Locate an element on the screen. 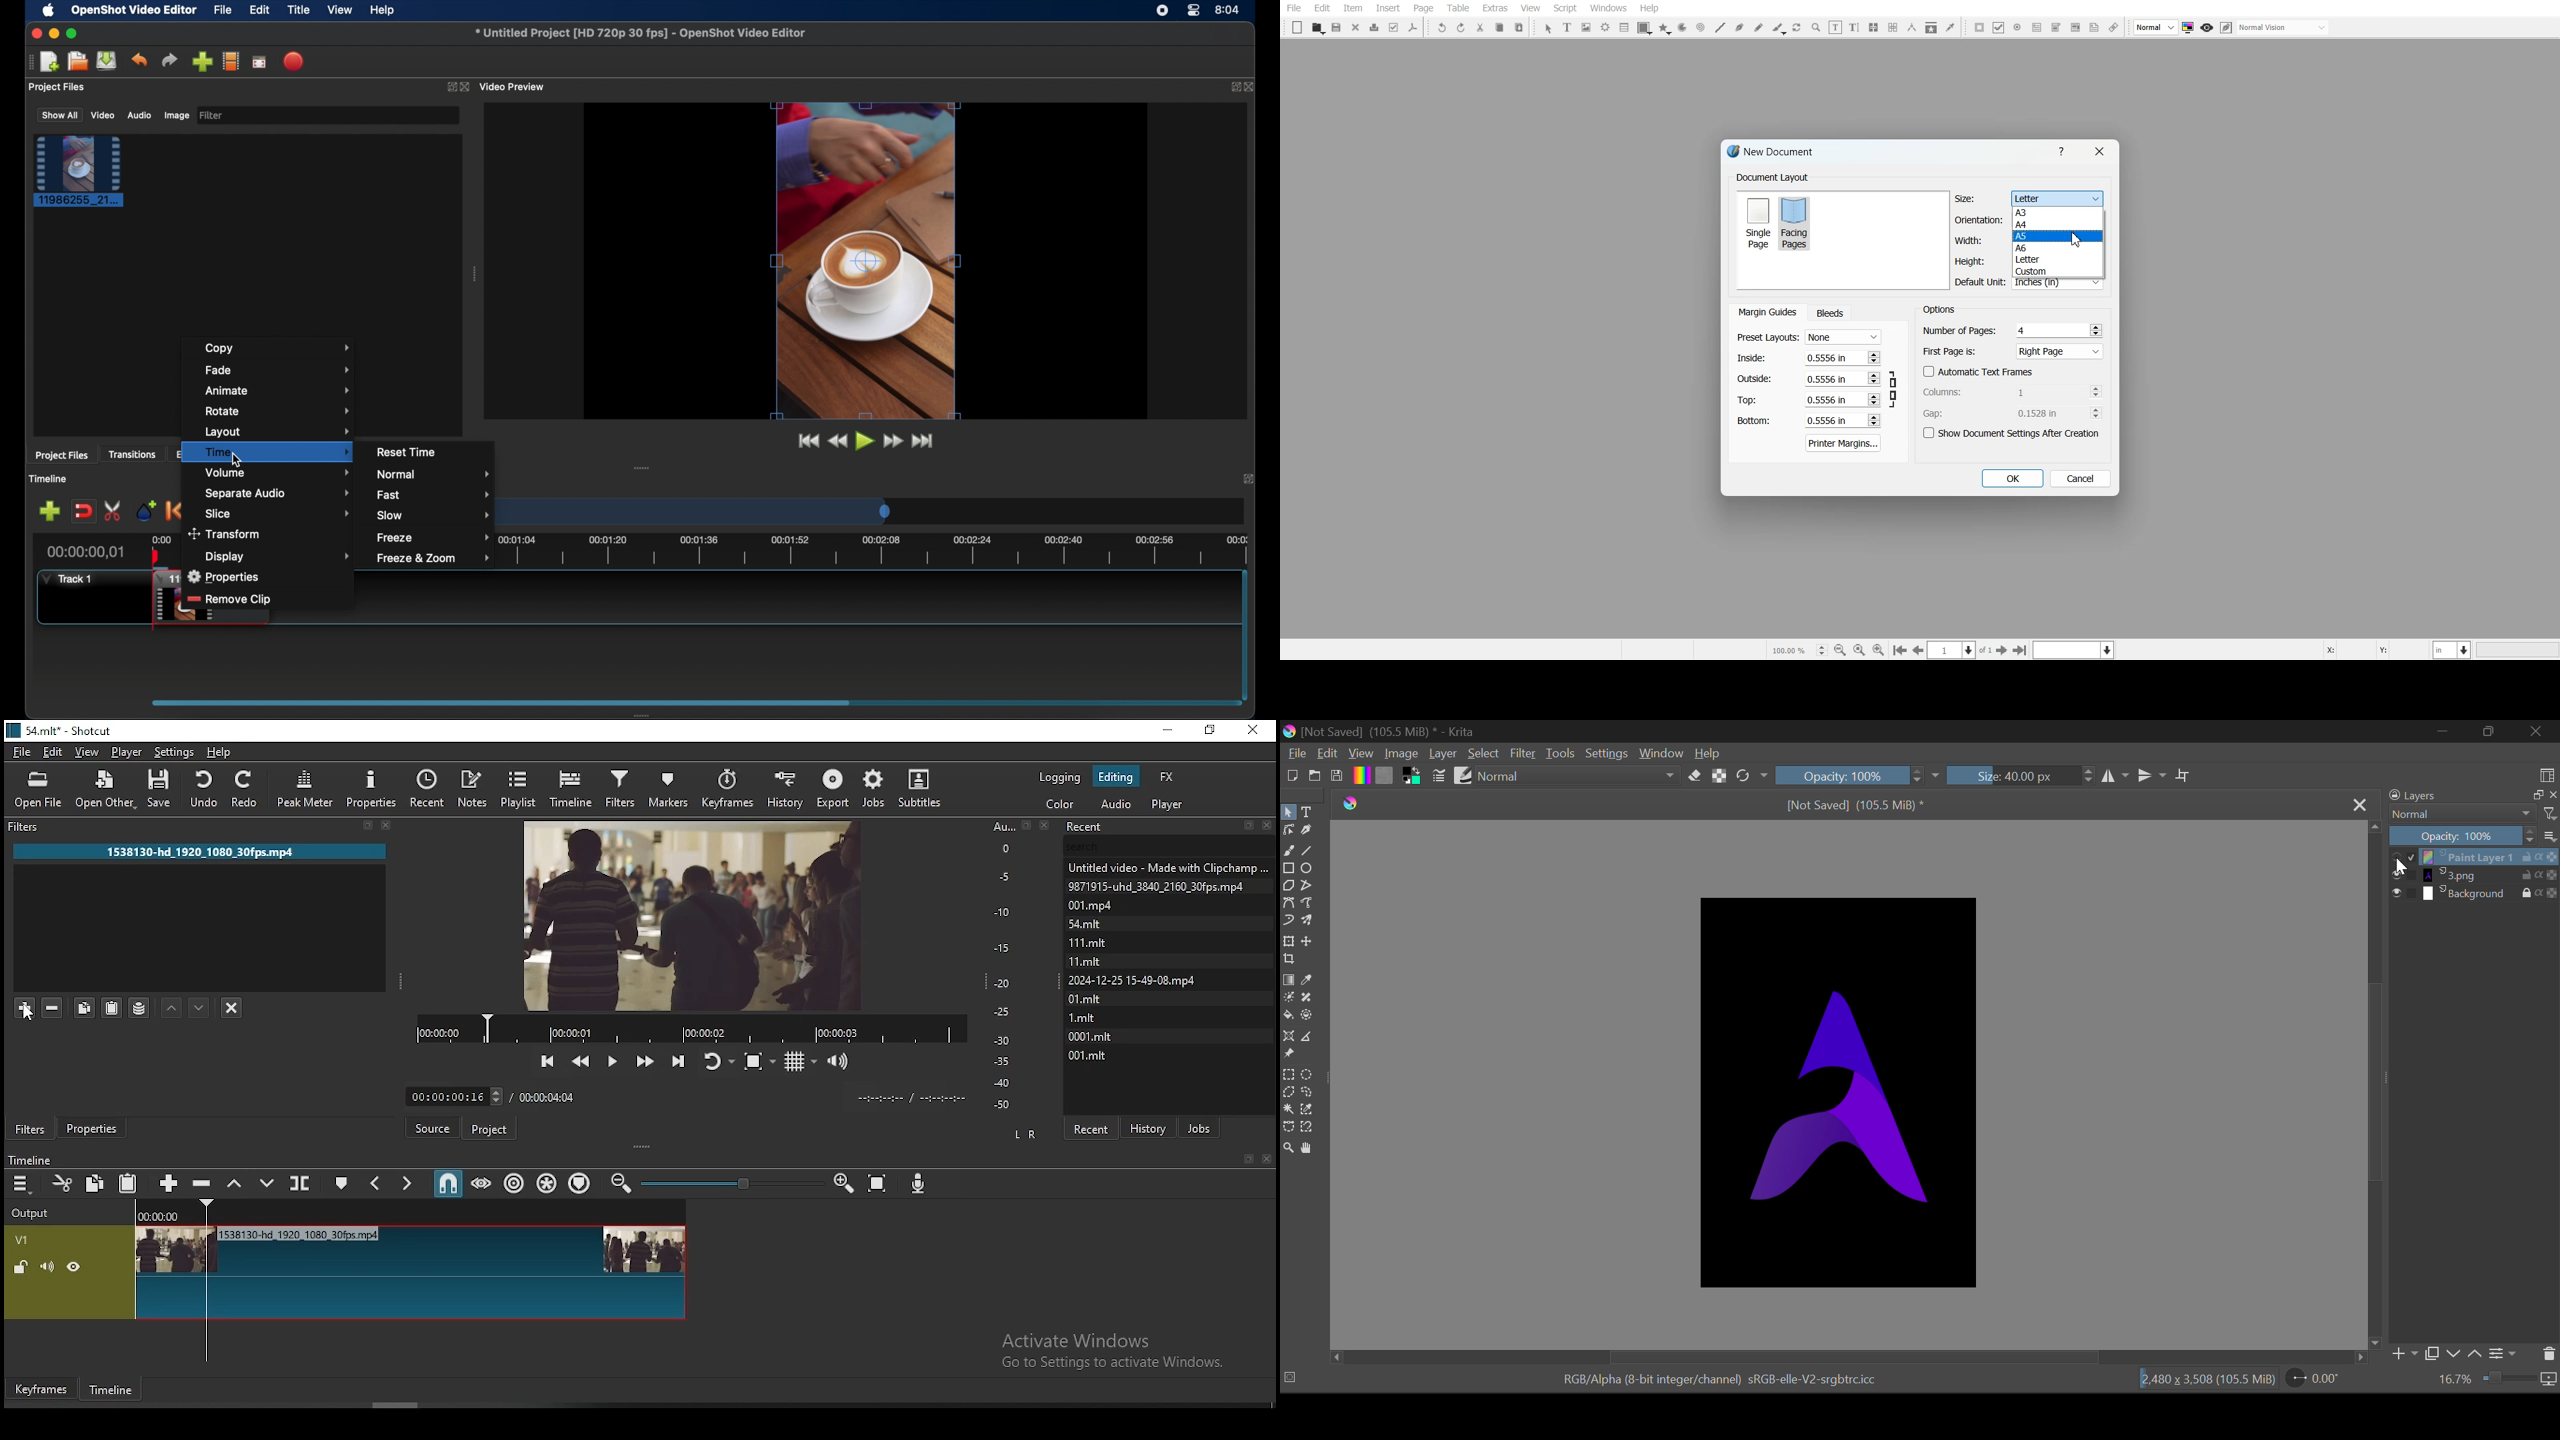 The width and height of the screenshot is (2576, 1456). markers is located at coordinates (666, 788).